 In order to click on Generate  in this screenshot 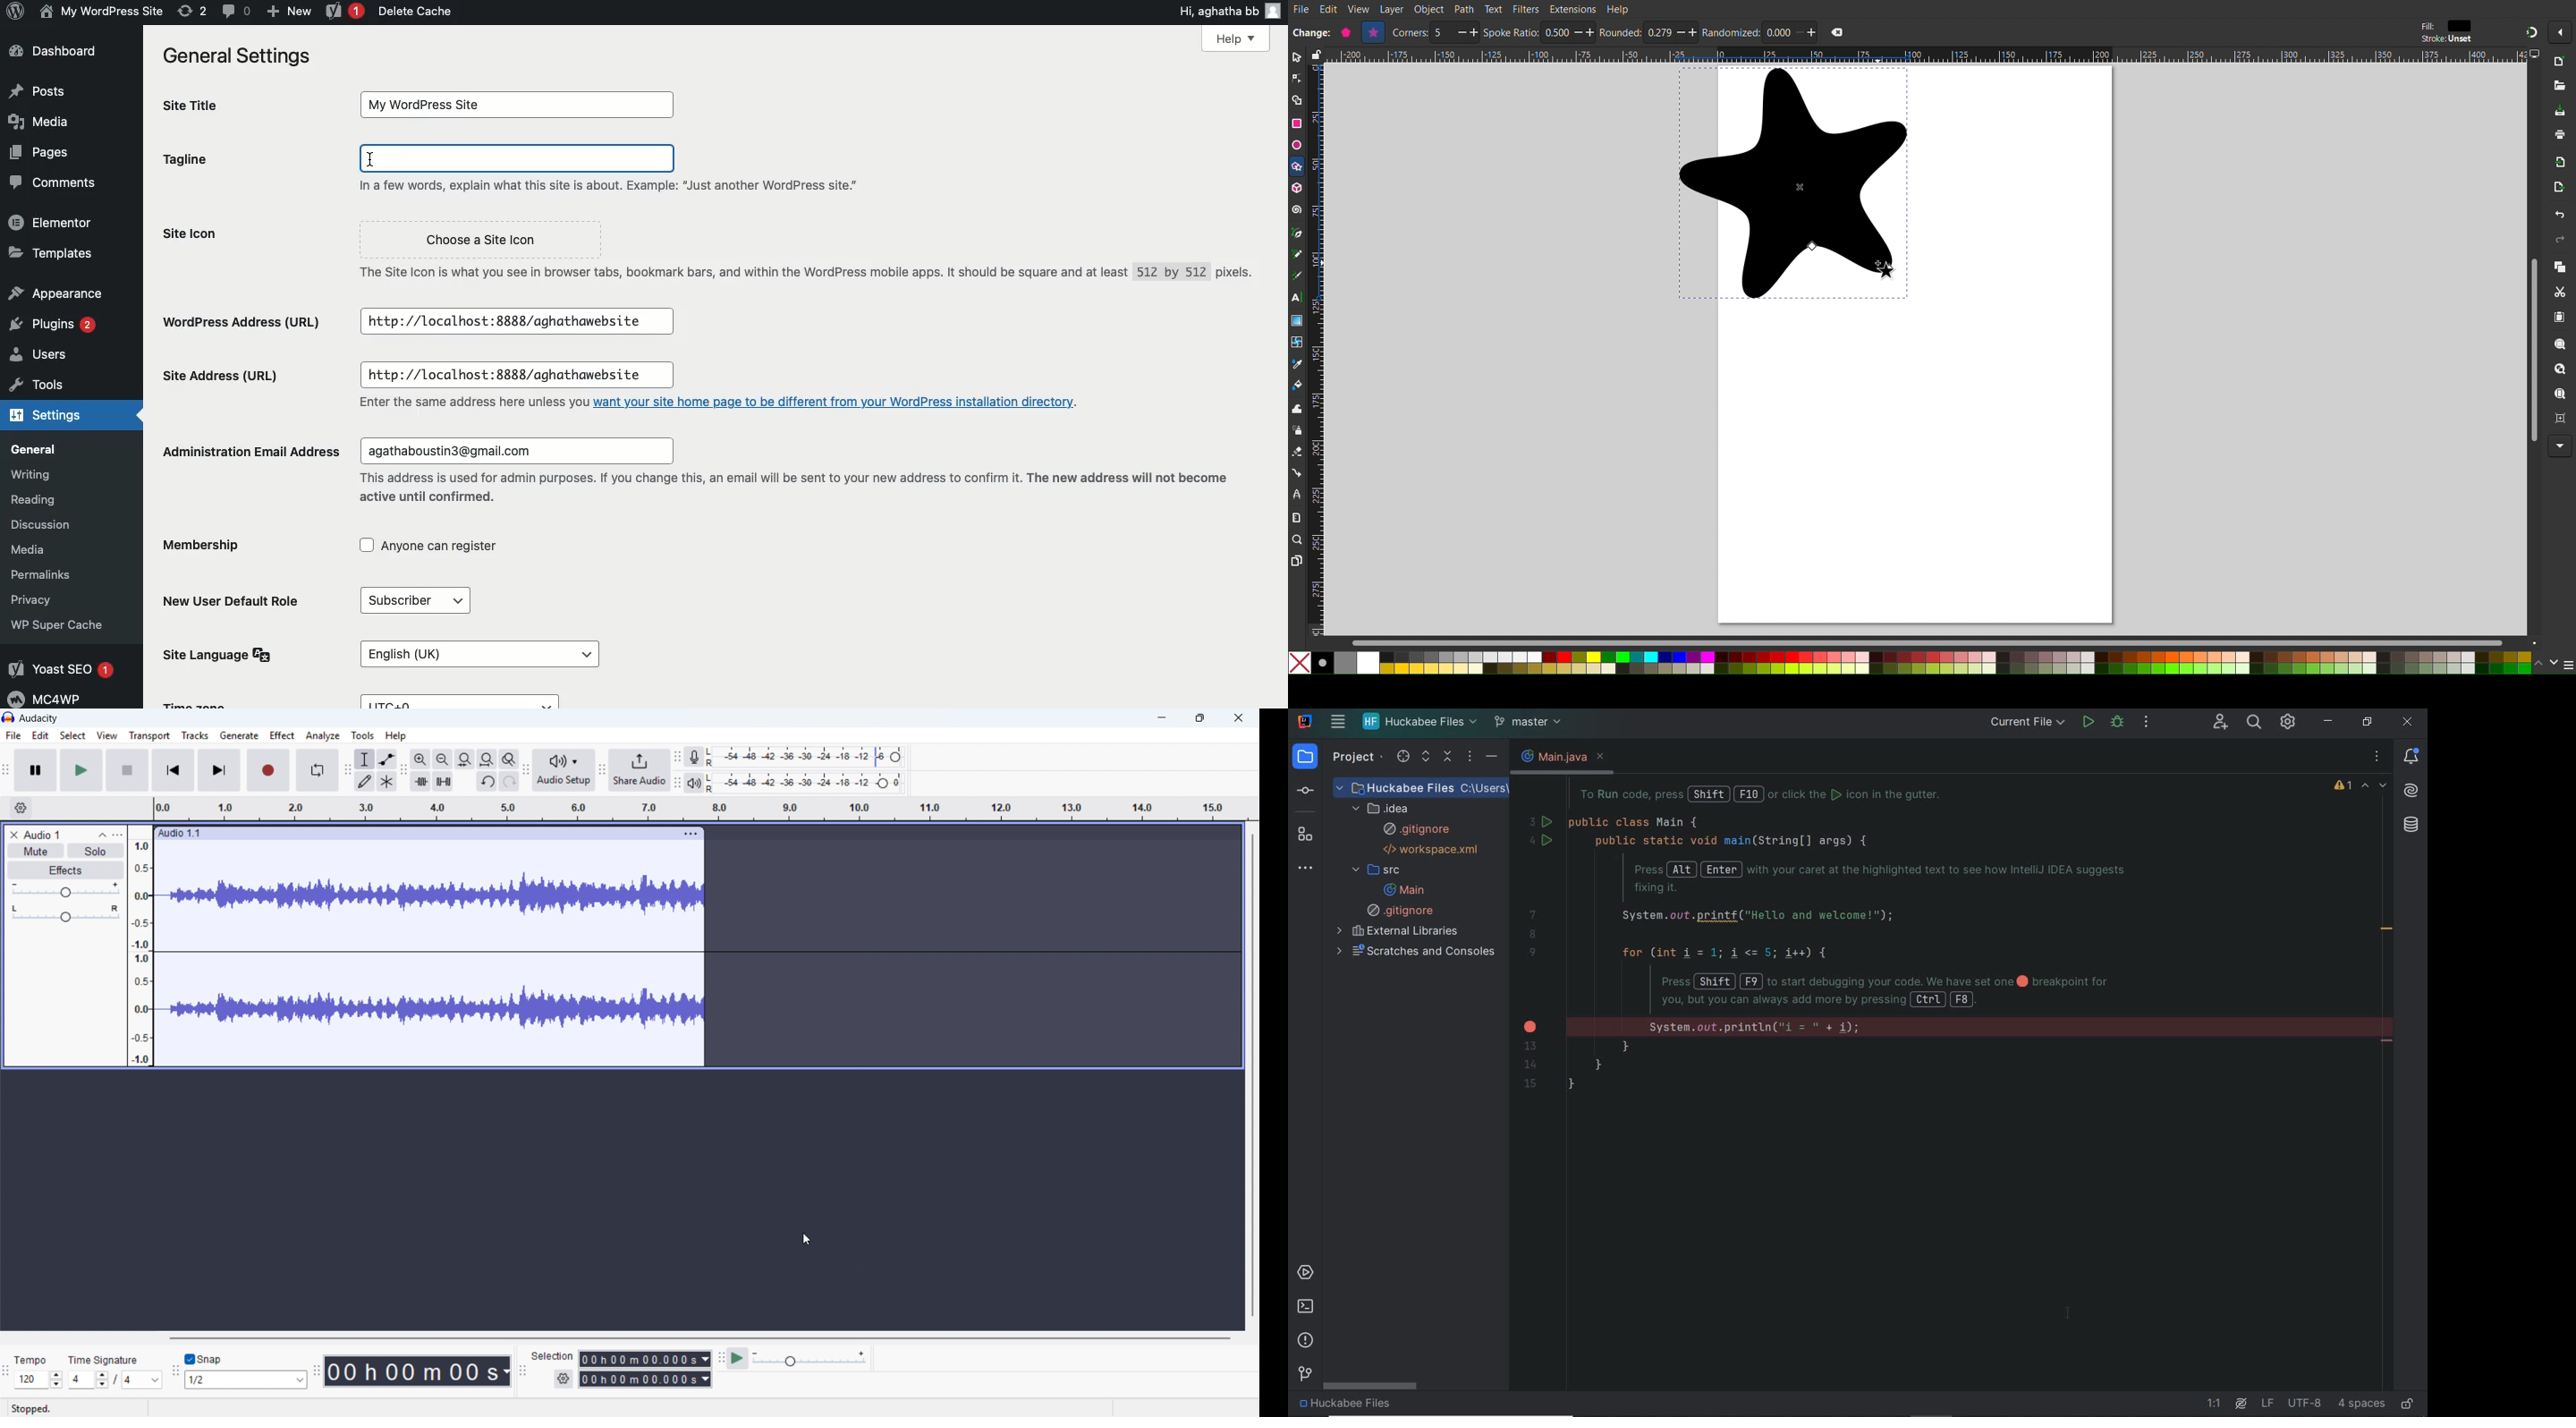, I will do `click(238, 735)`.